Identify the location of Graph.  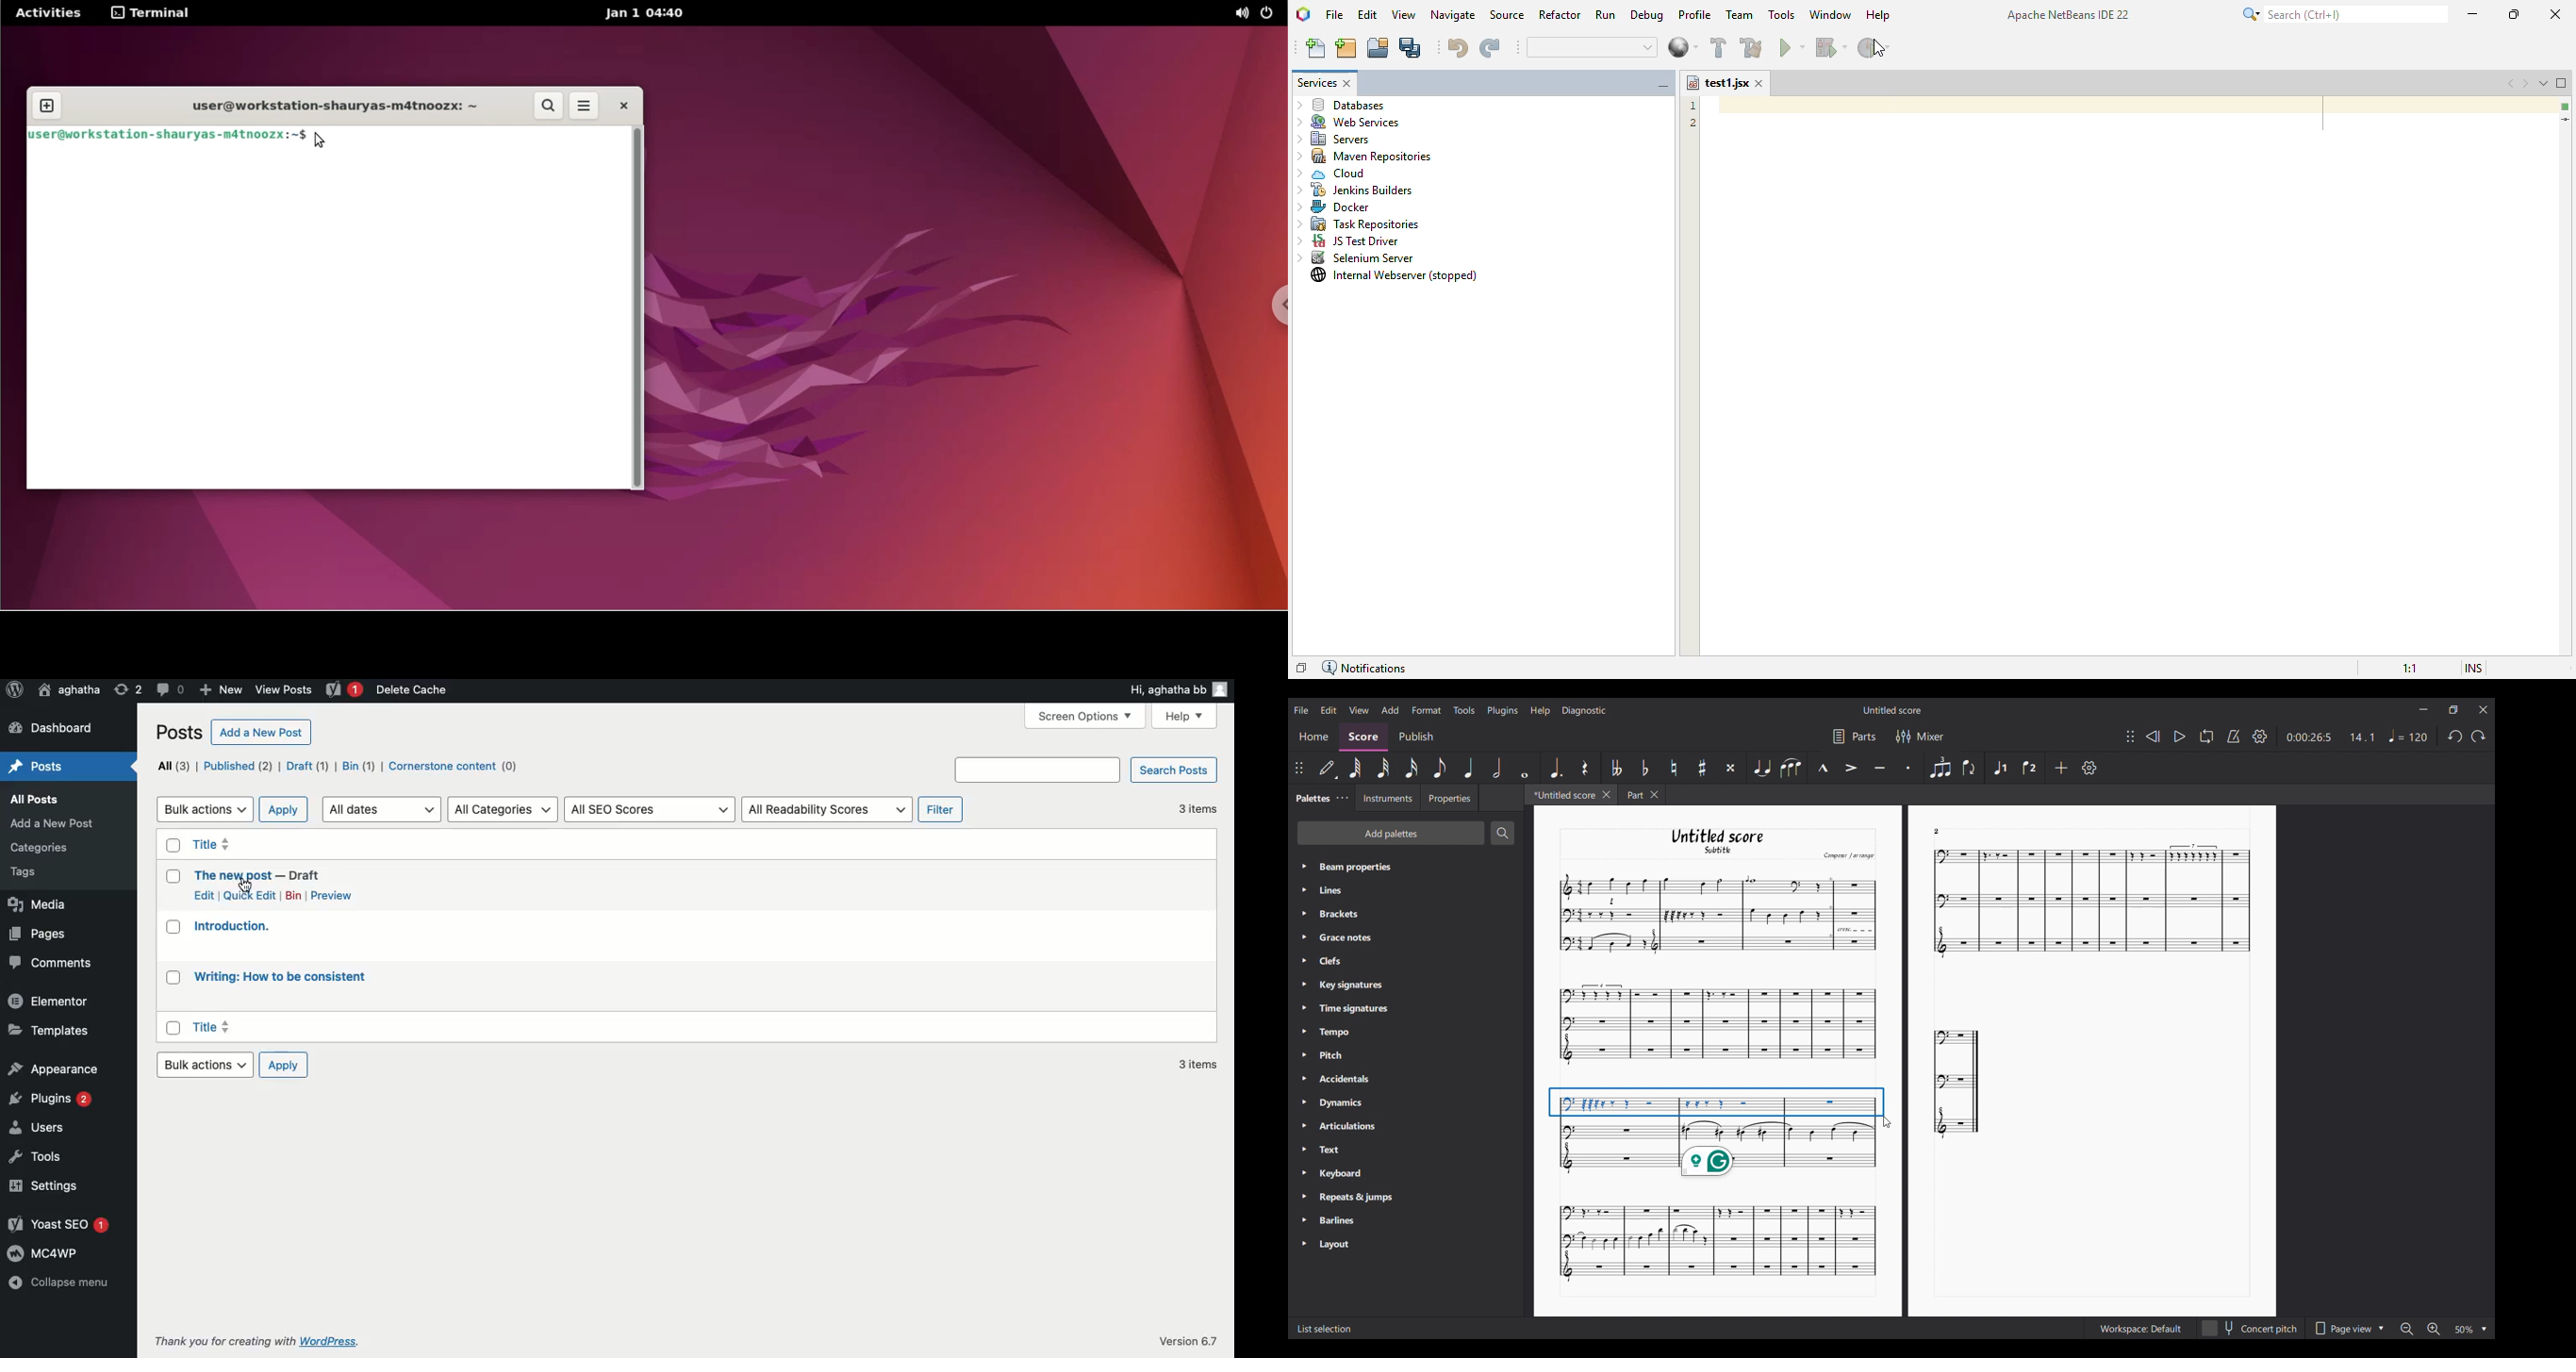
(1957, 1082).